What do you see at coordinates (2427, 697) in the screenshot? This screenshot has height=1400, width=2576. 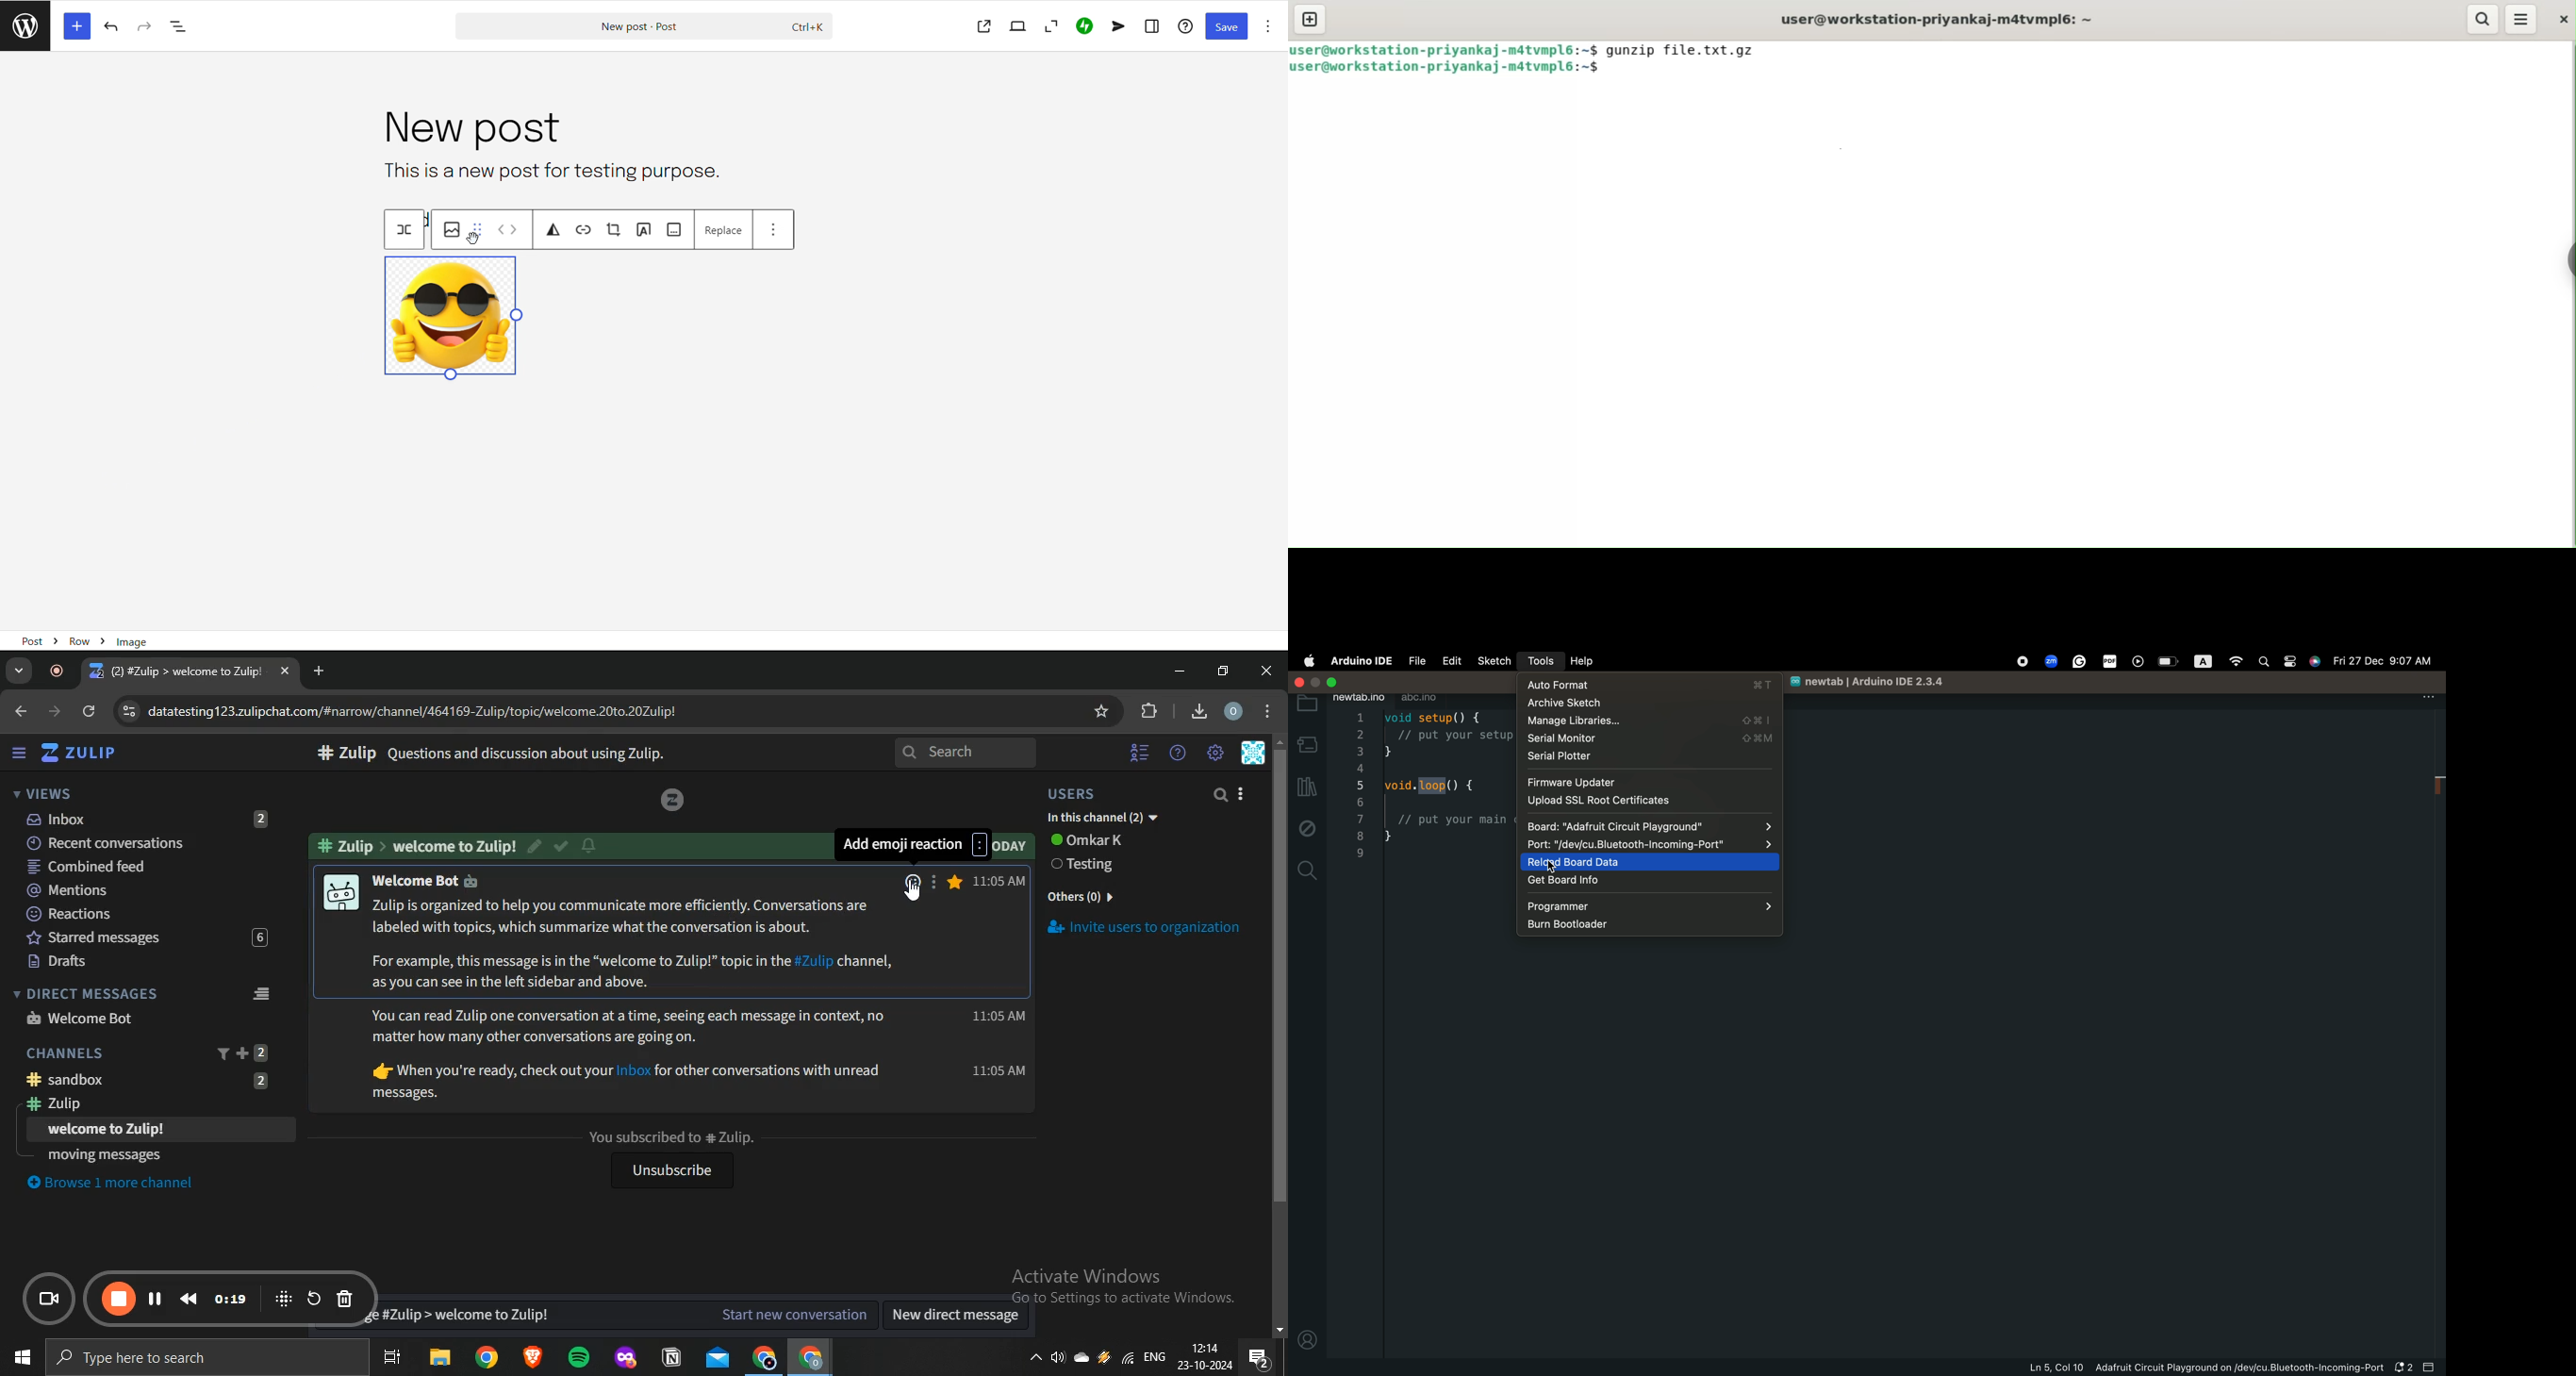 I see `file setting` at bounding box center [2427, 697].